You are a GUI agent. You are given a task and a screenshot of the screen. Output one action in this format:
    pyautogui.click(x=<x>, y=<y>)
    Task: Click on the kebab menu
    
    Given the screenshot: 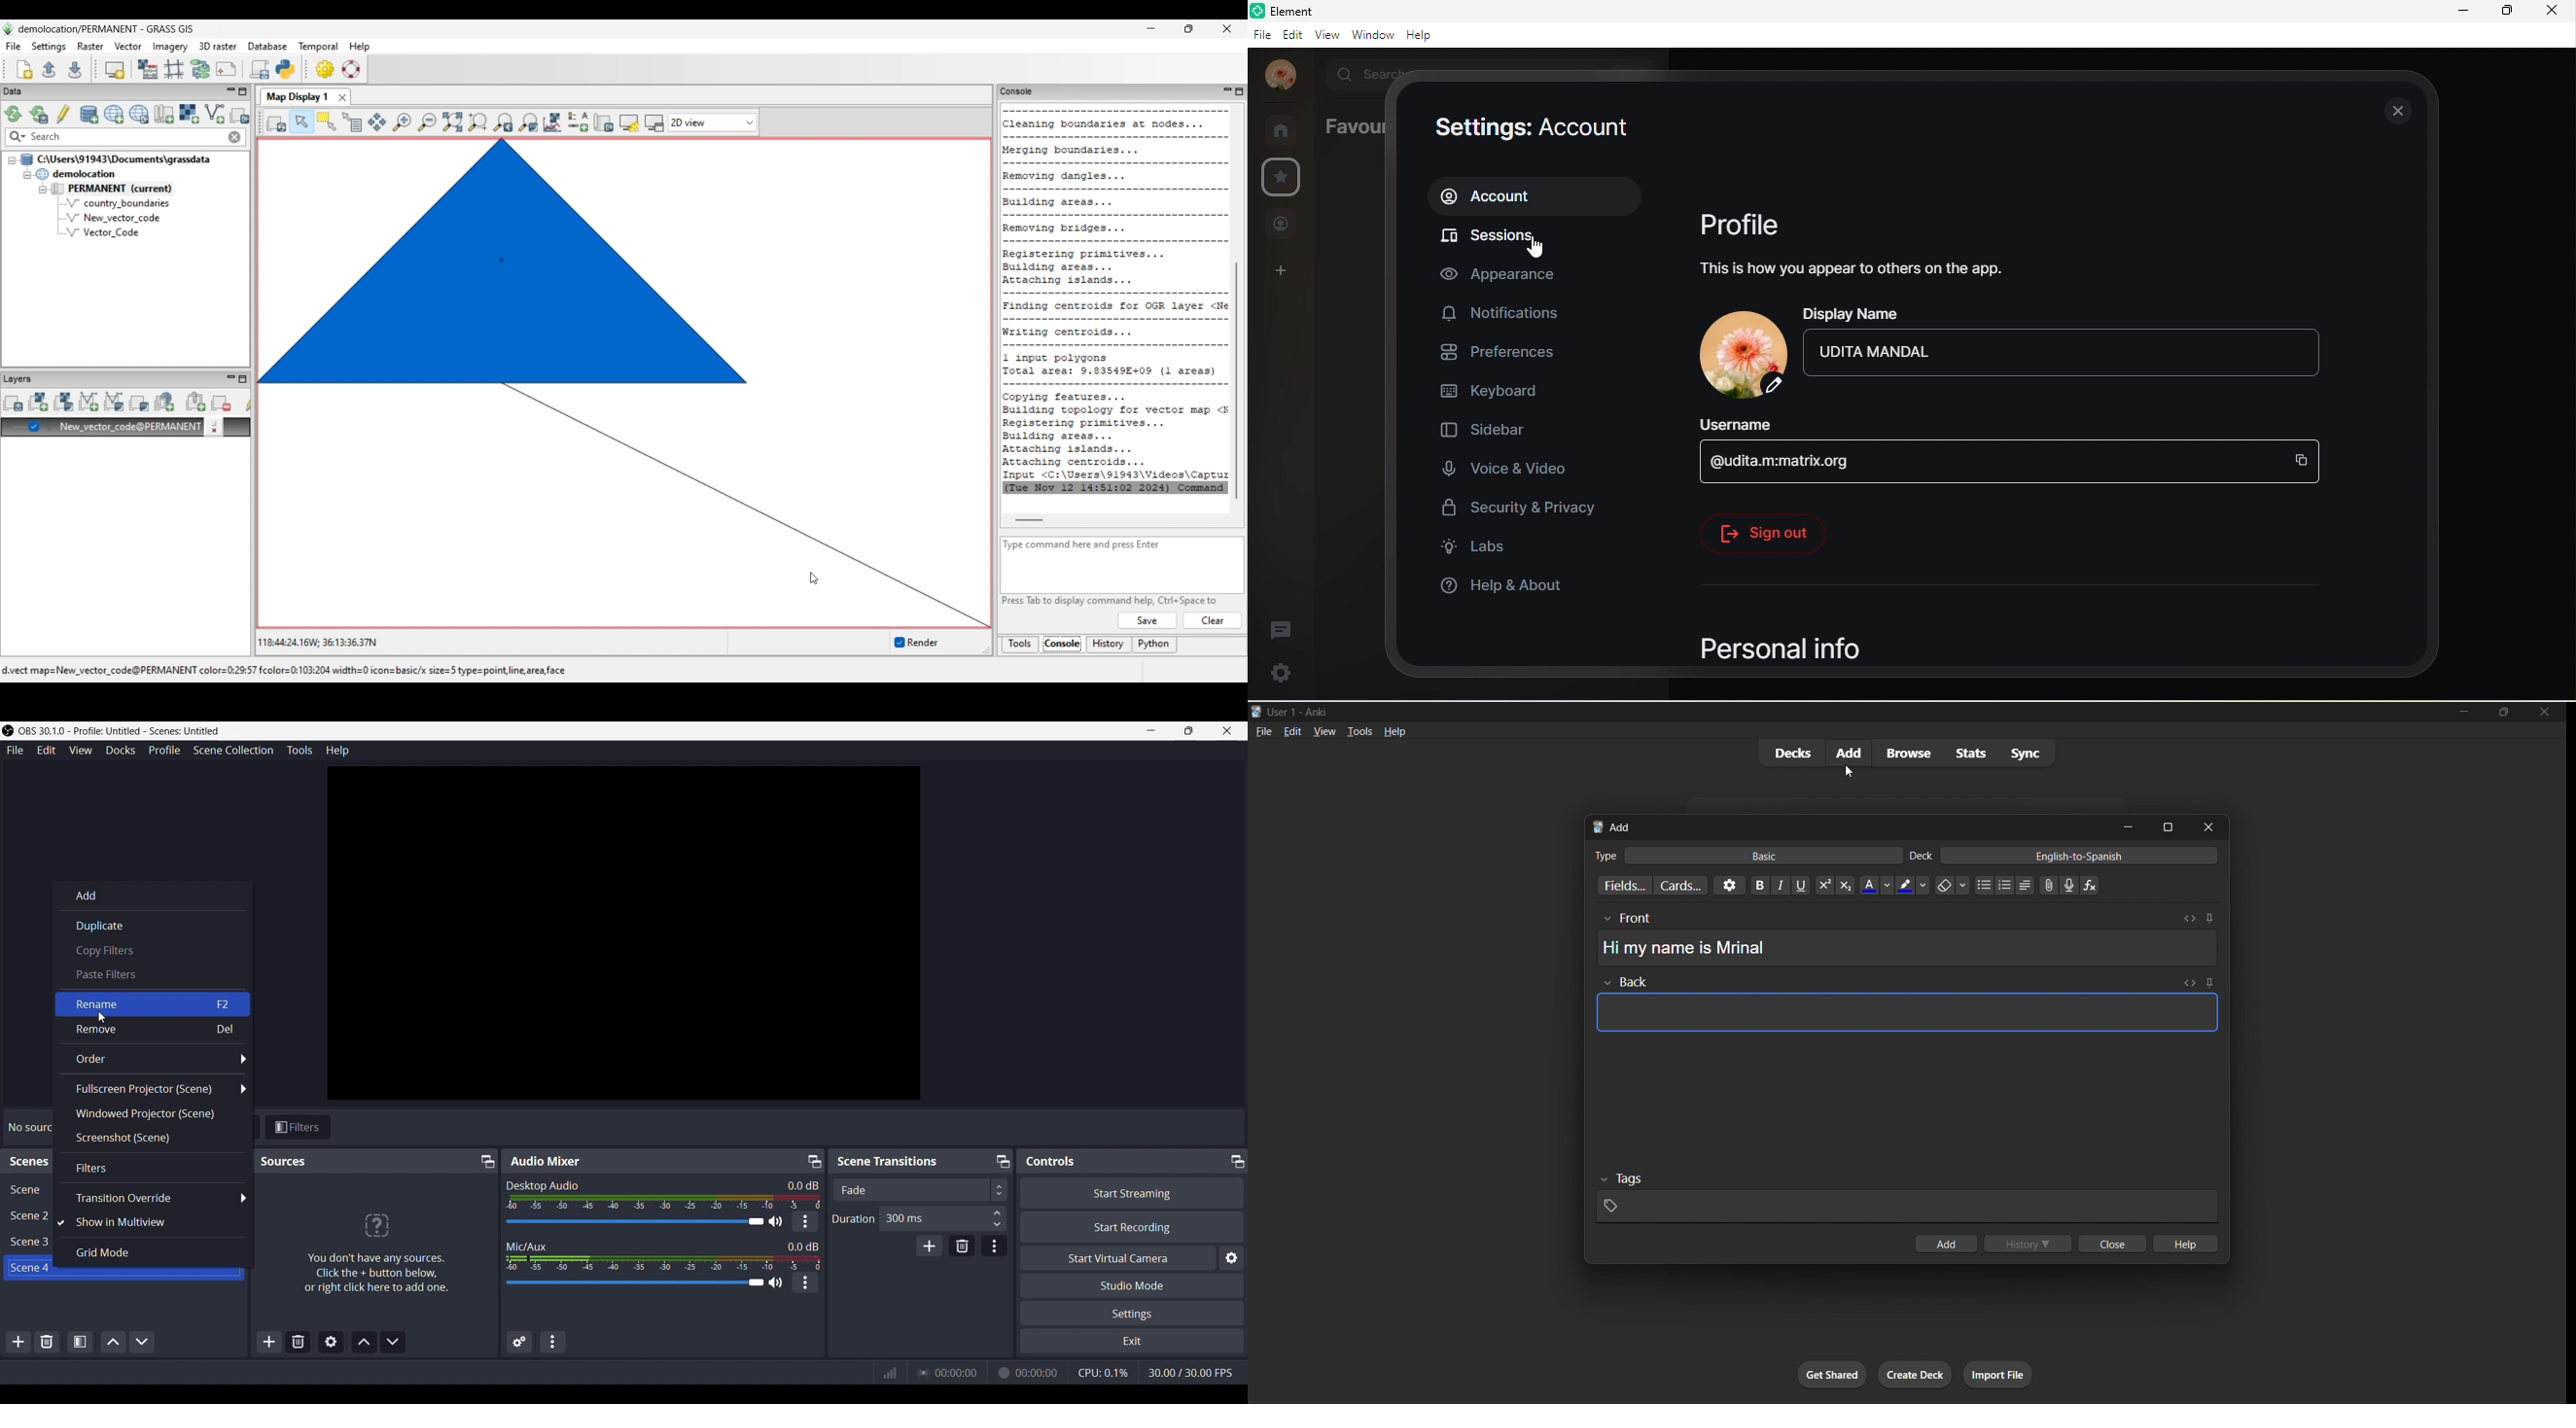 What is the action you would take?
    pyautogui.click(x=806, y=1221)
    